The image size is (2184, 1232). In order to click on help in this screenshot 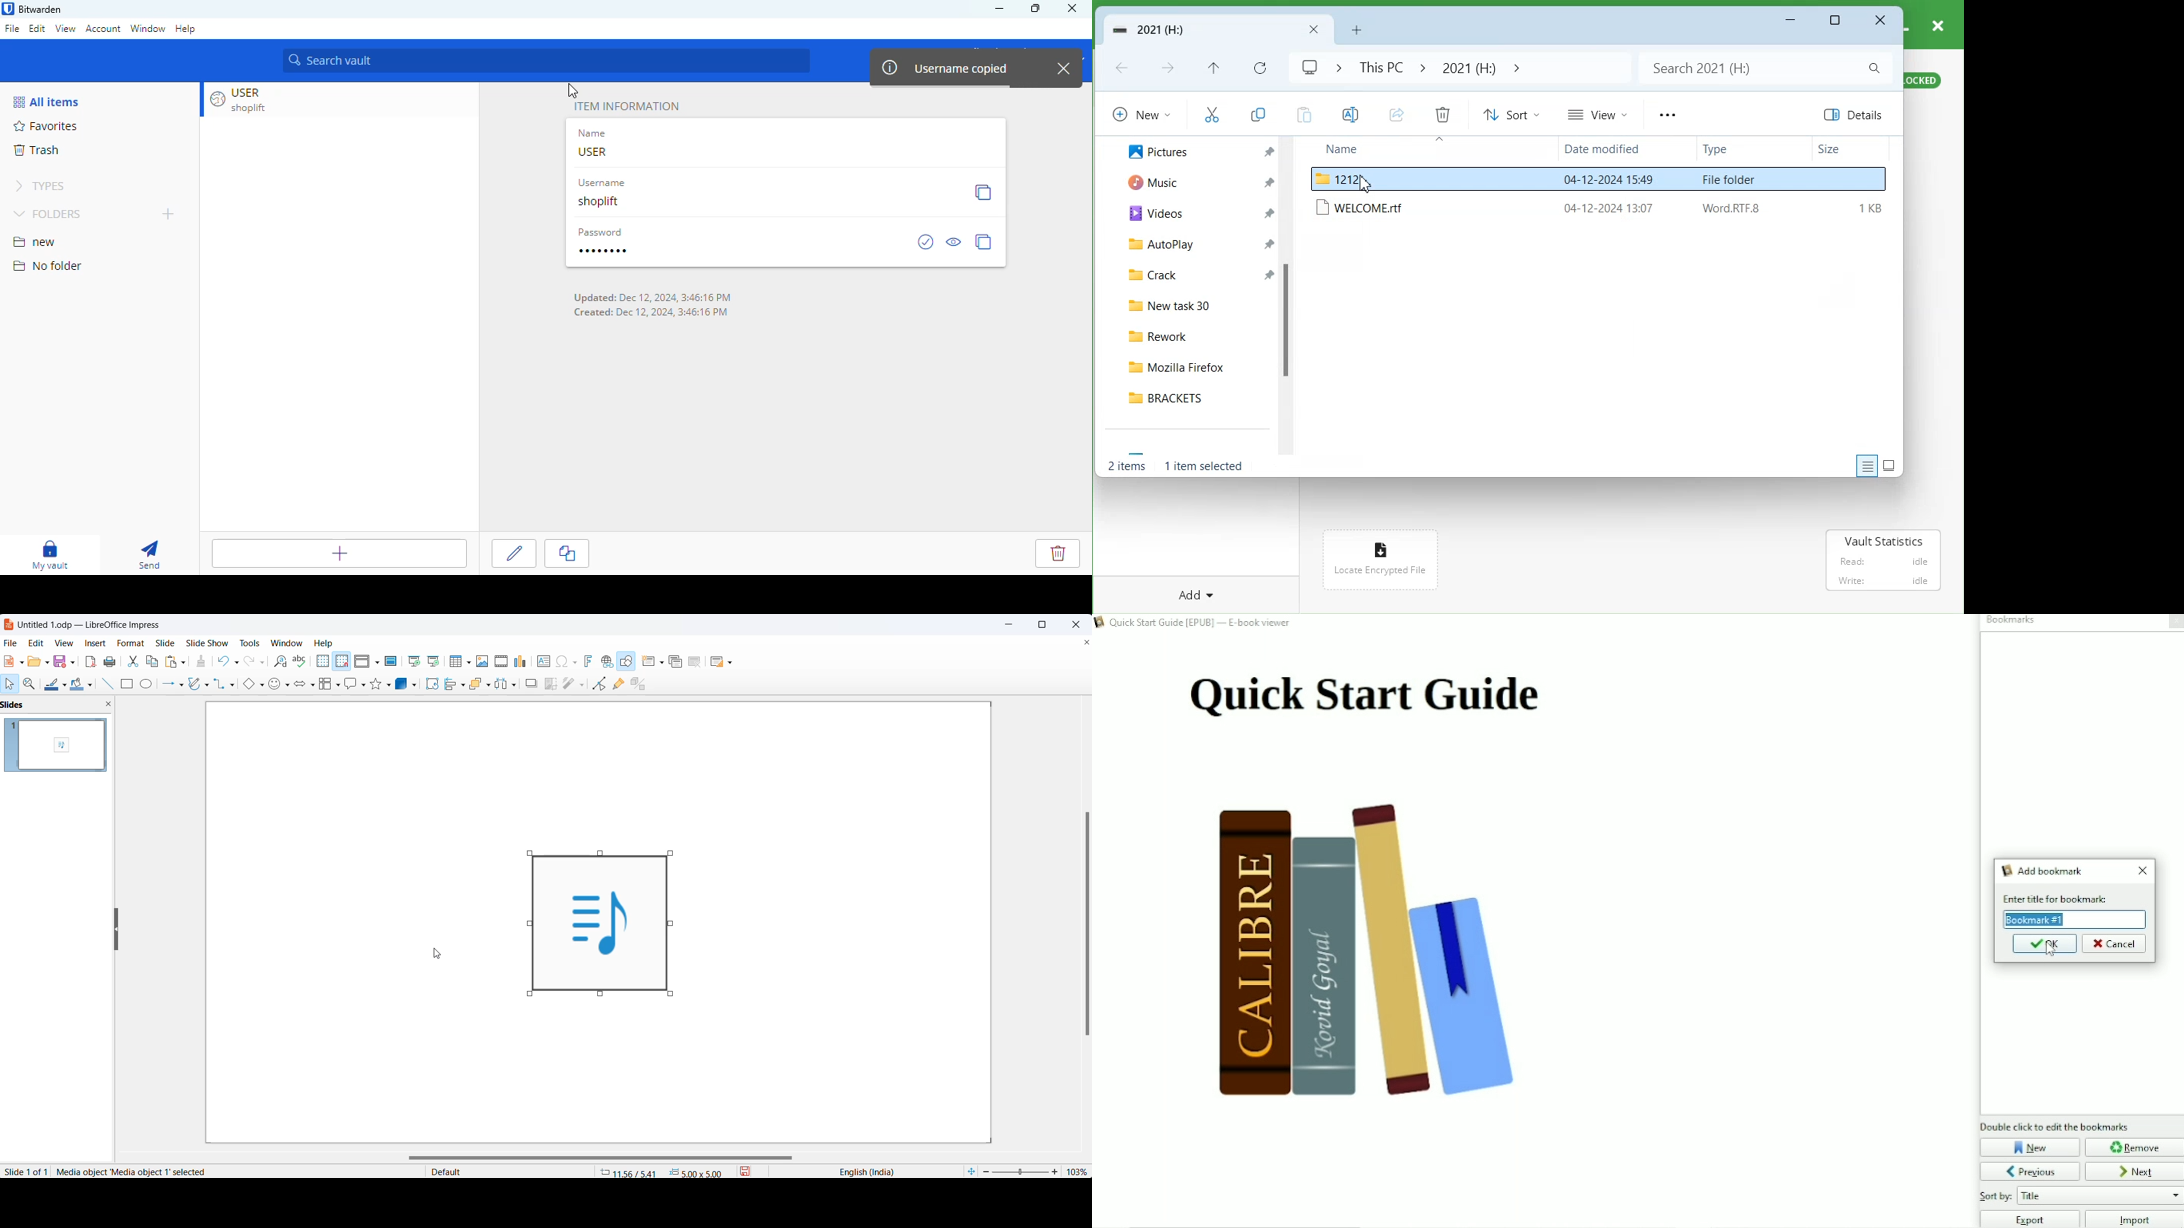, I will do `click(185, 30)`.